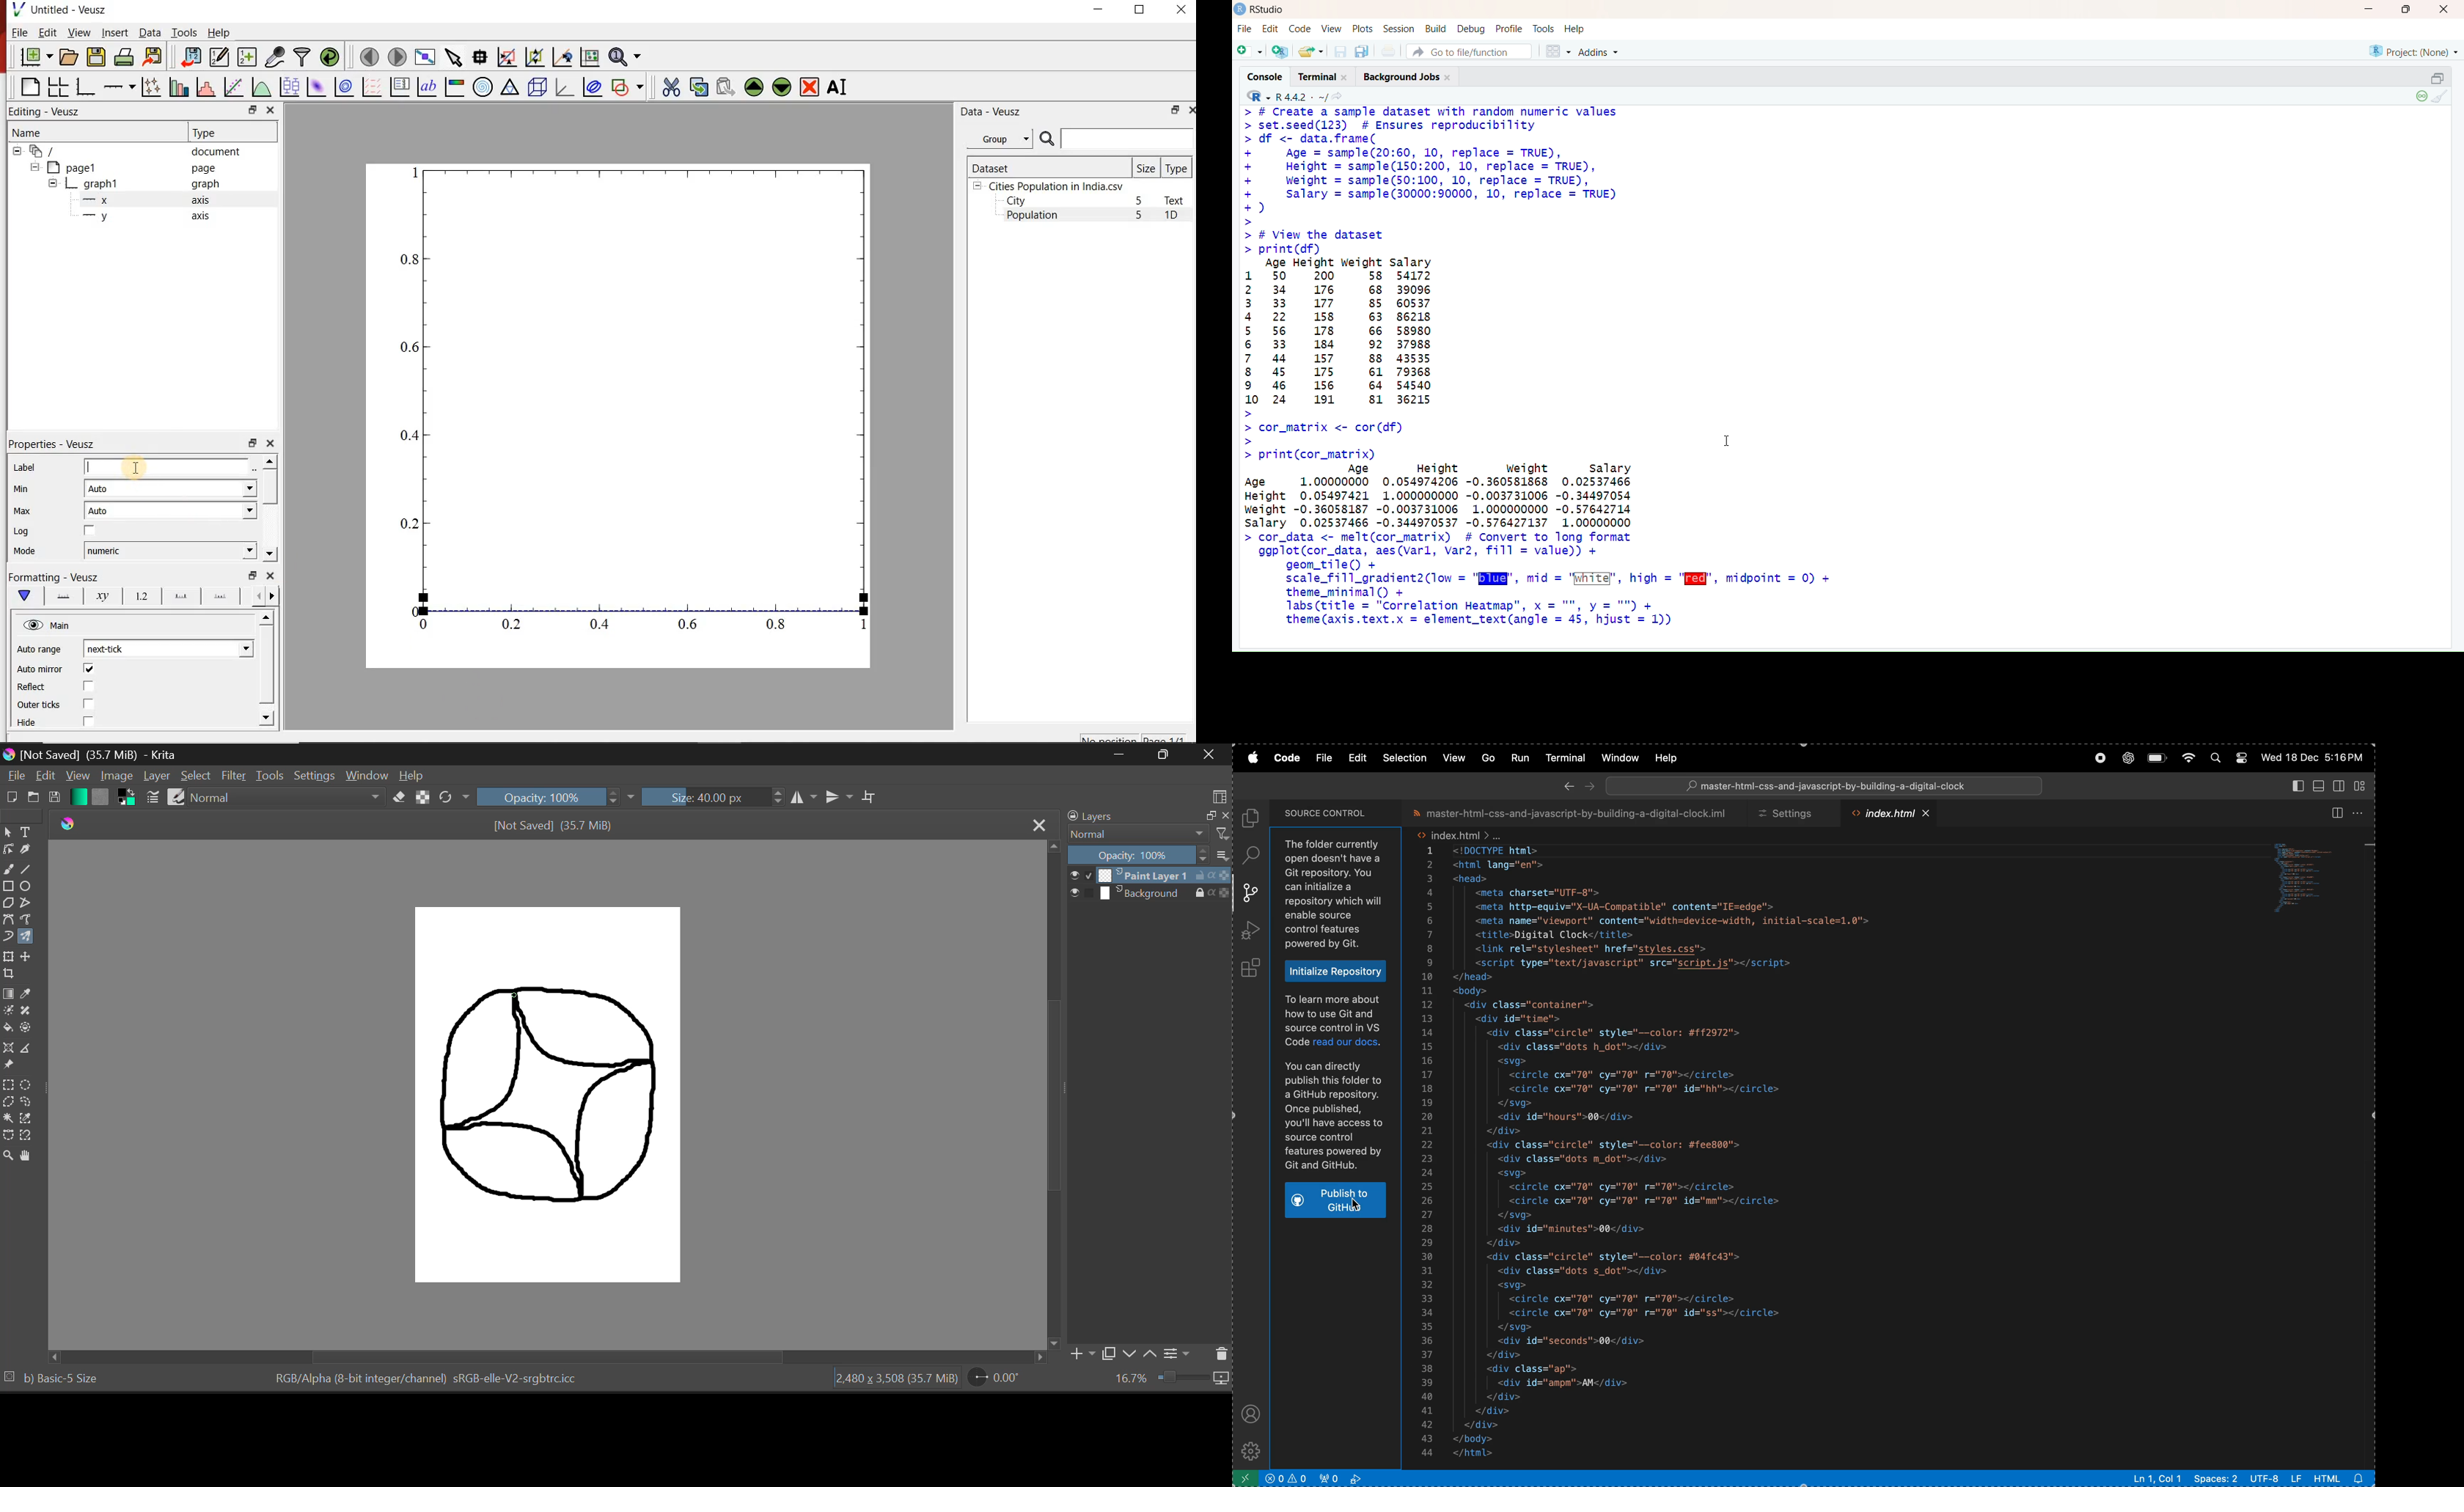 This screenshot has height=1512, width=2464. What do you see at coordinates (54, 798) in the screenshot?
I see `Save` at bounding box center [54, 798].